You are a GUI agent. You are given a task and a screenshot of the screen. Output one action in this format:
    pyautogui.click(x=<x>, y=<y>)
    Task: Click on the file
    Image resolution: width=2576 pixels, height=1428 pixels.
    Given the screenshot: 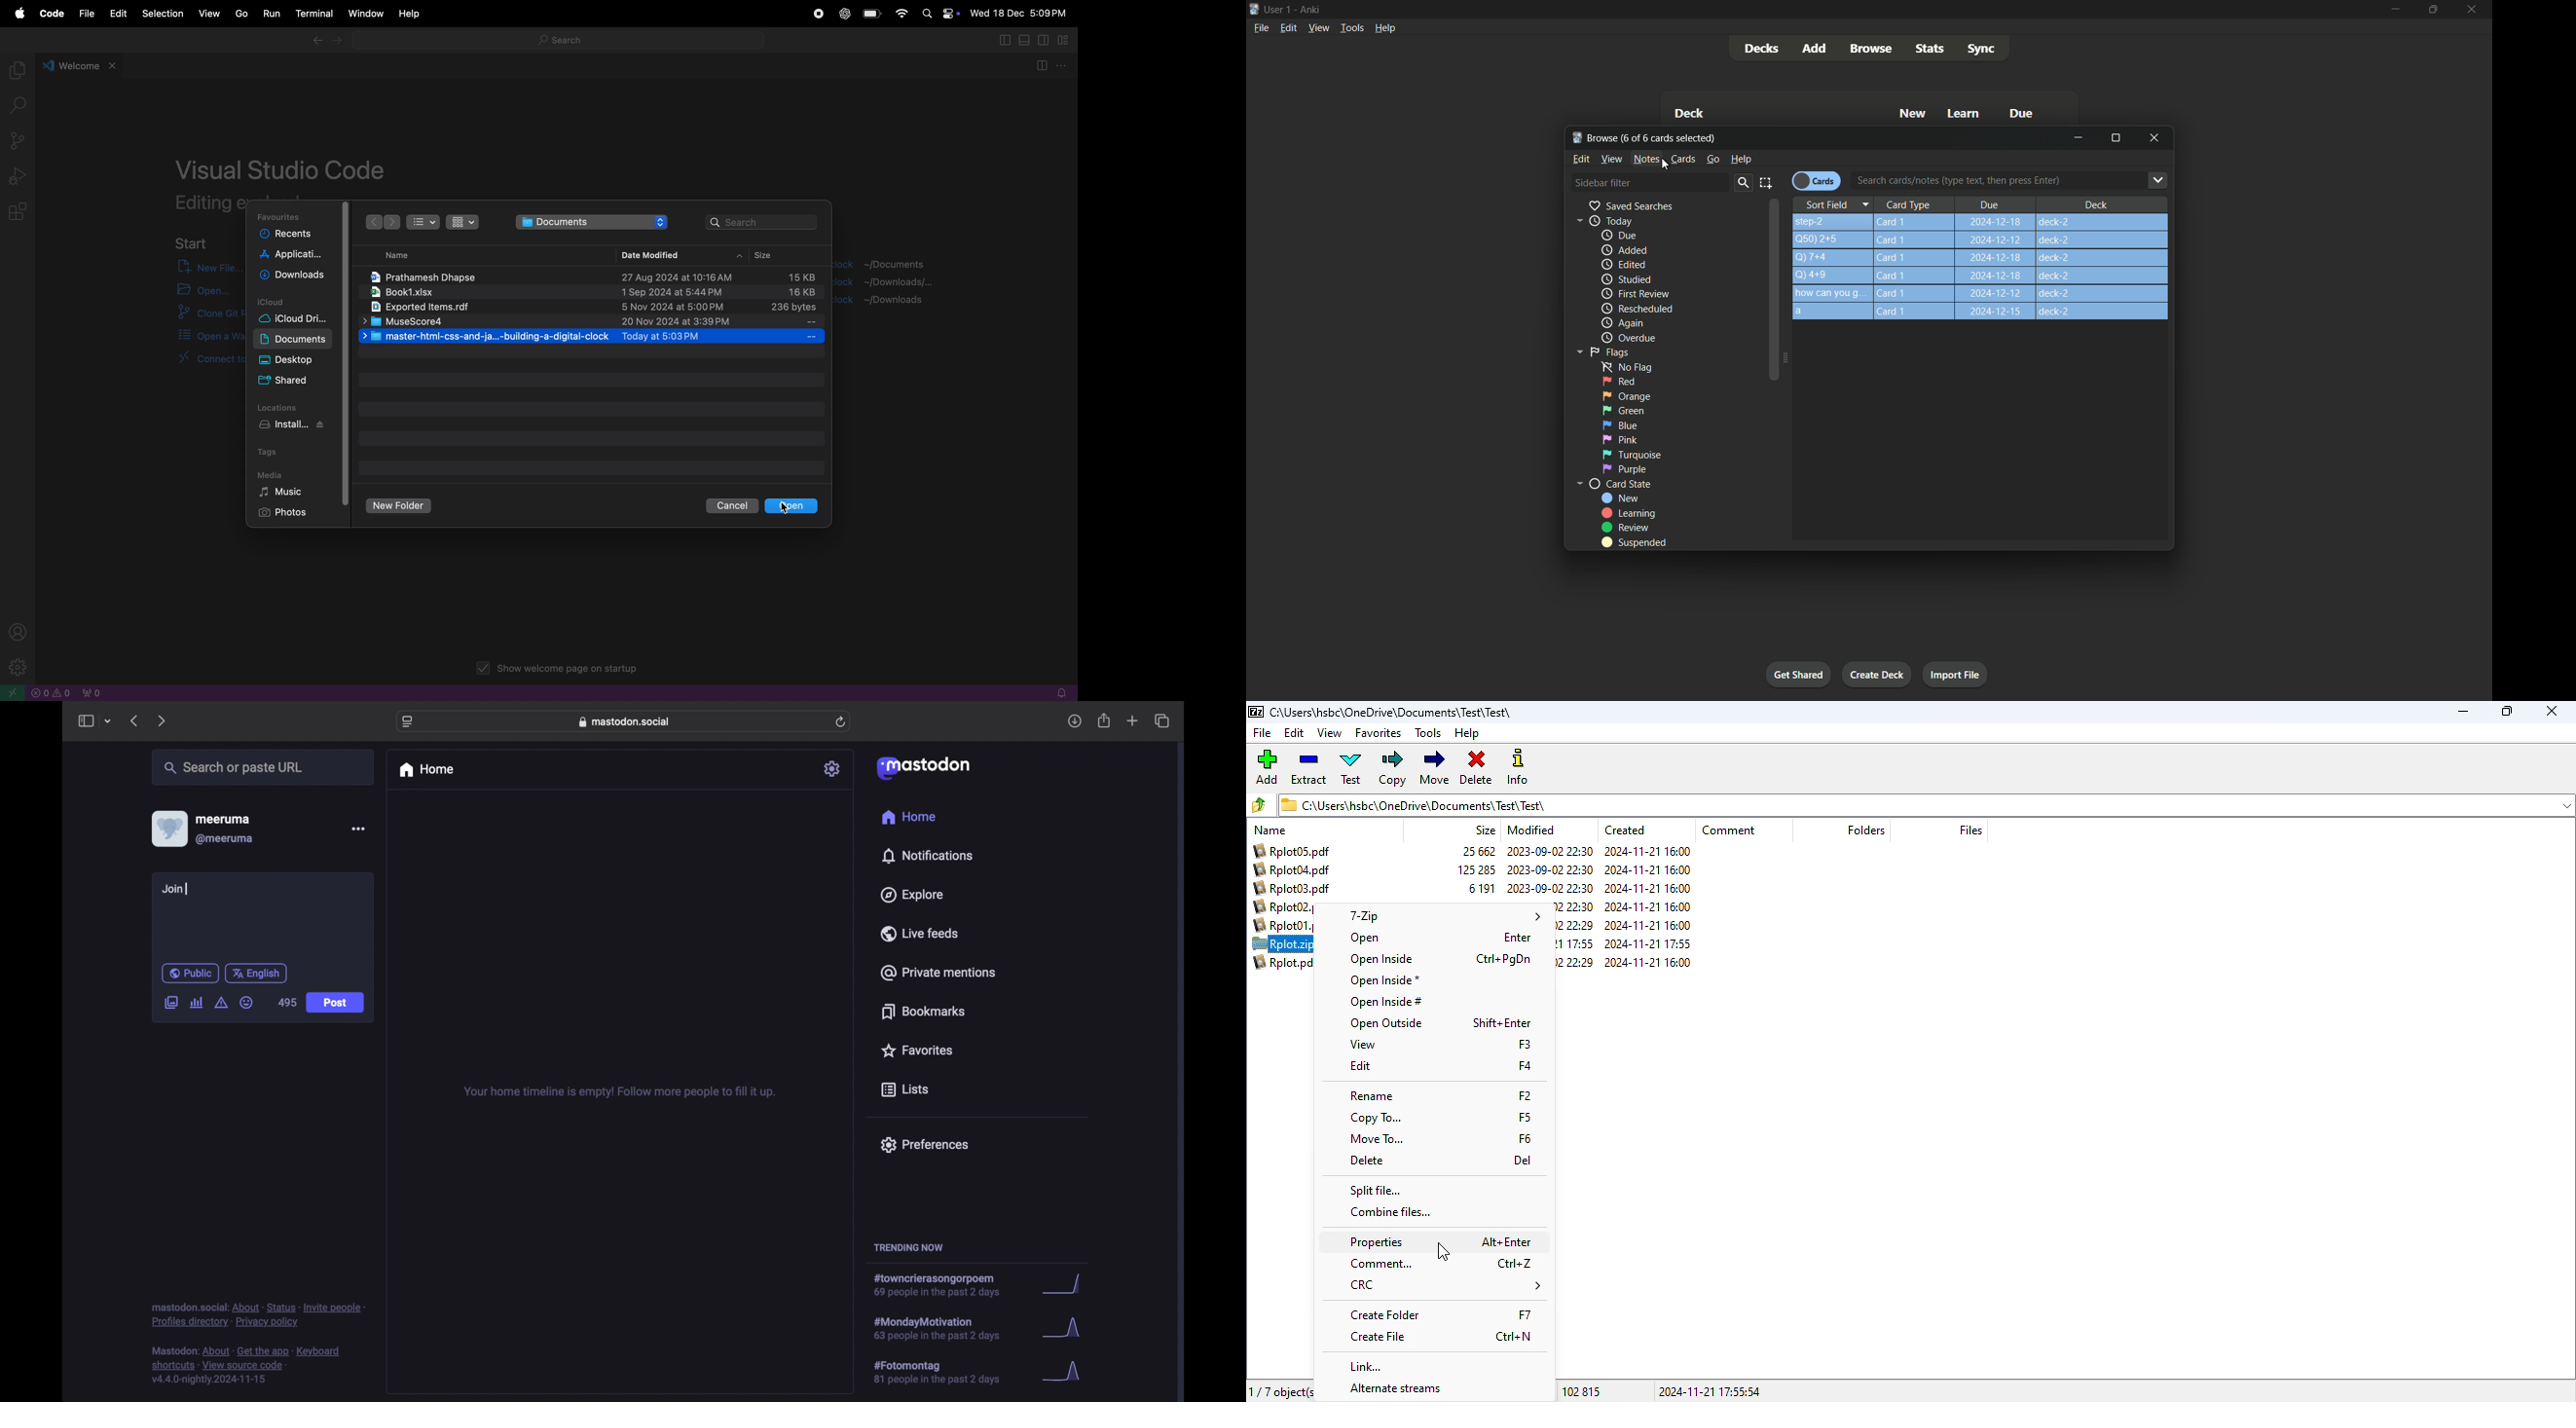 What is the action you would take?
    pyautogui.click(x=1262, y=732)
    